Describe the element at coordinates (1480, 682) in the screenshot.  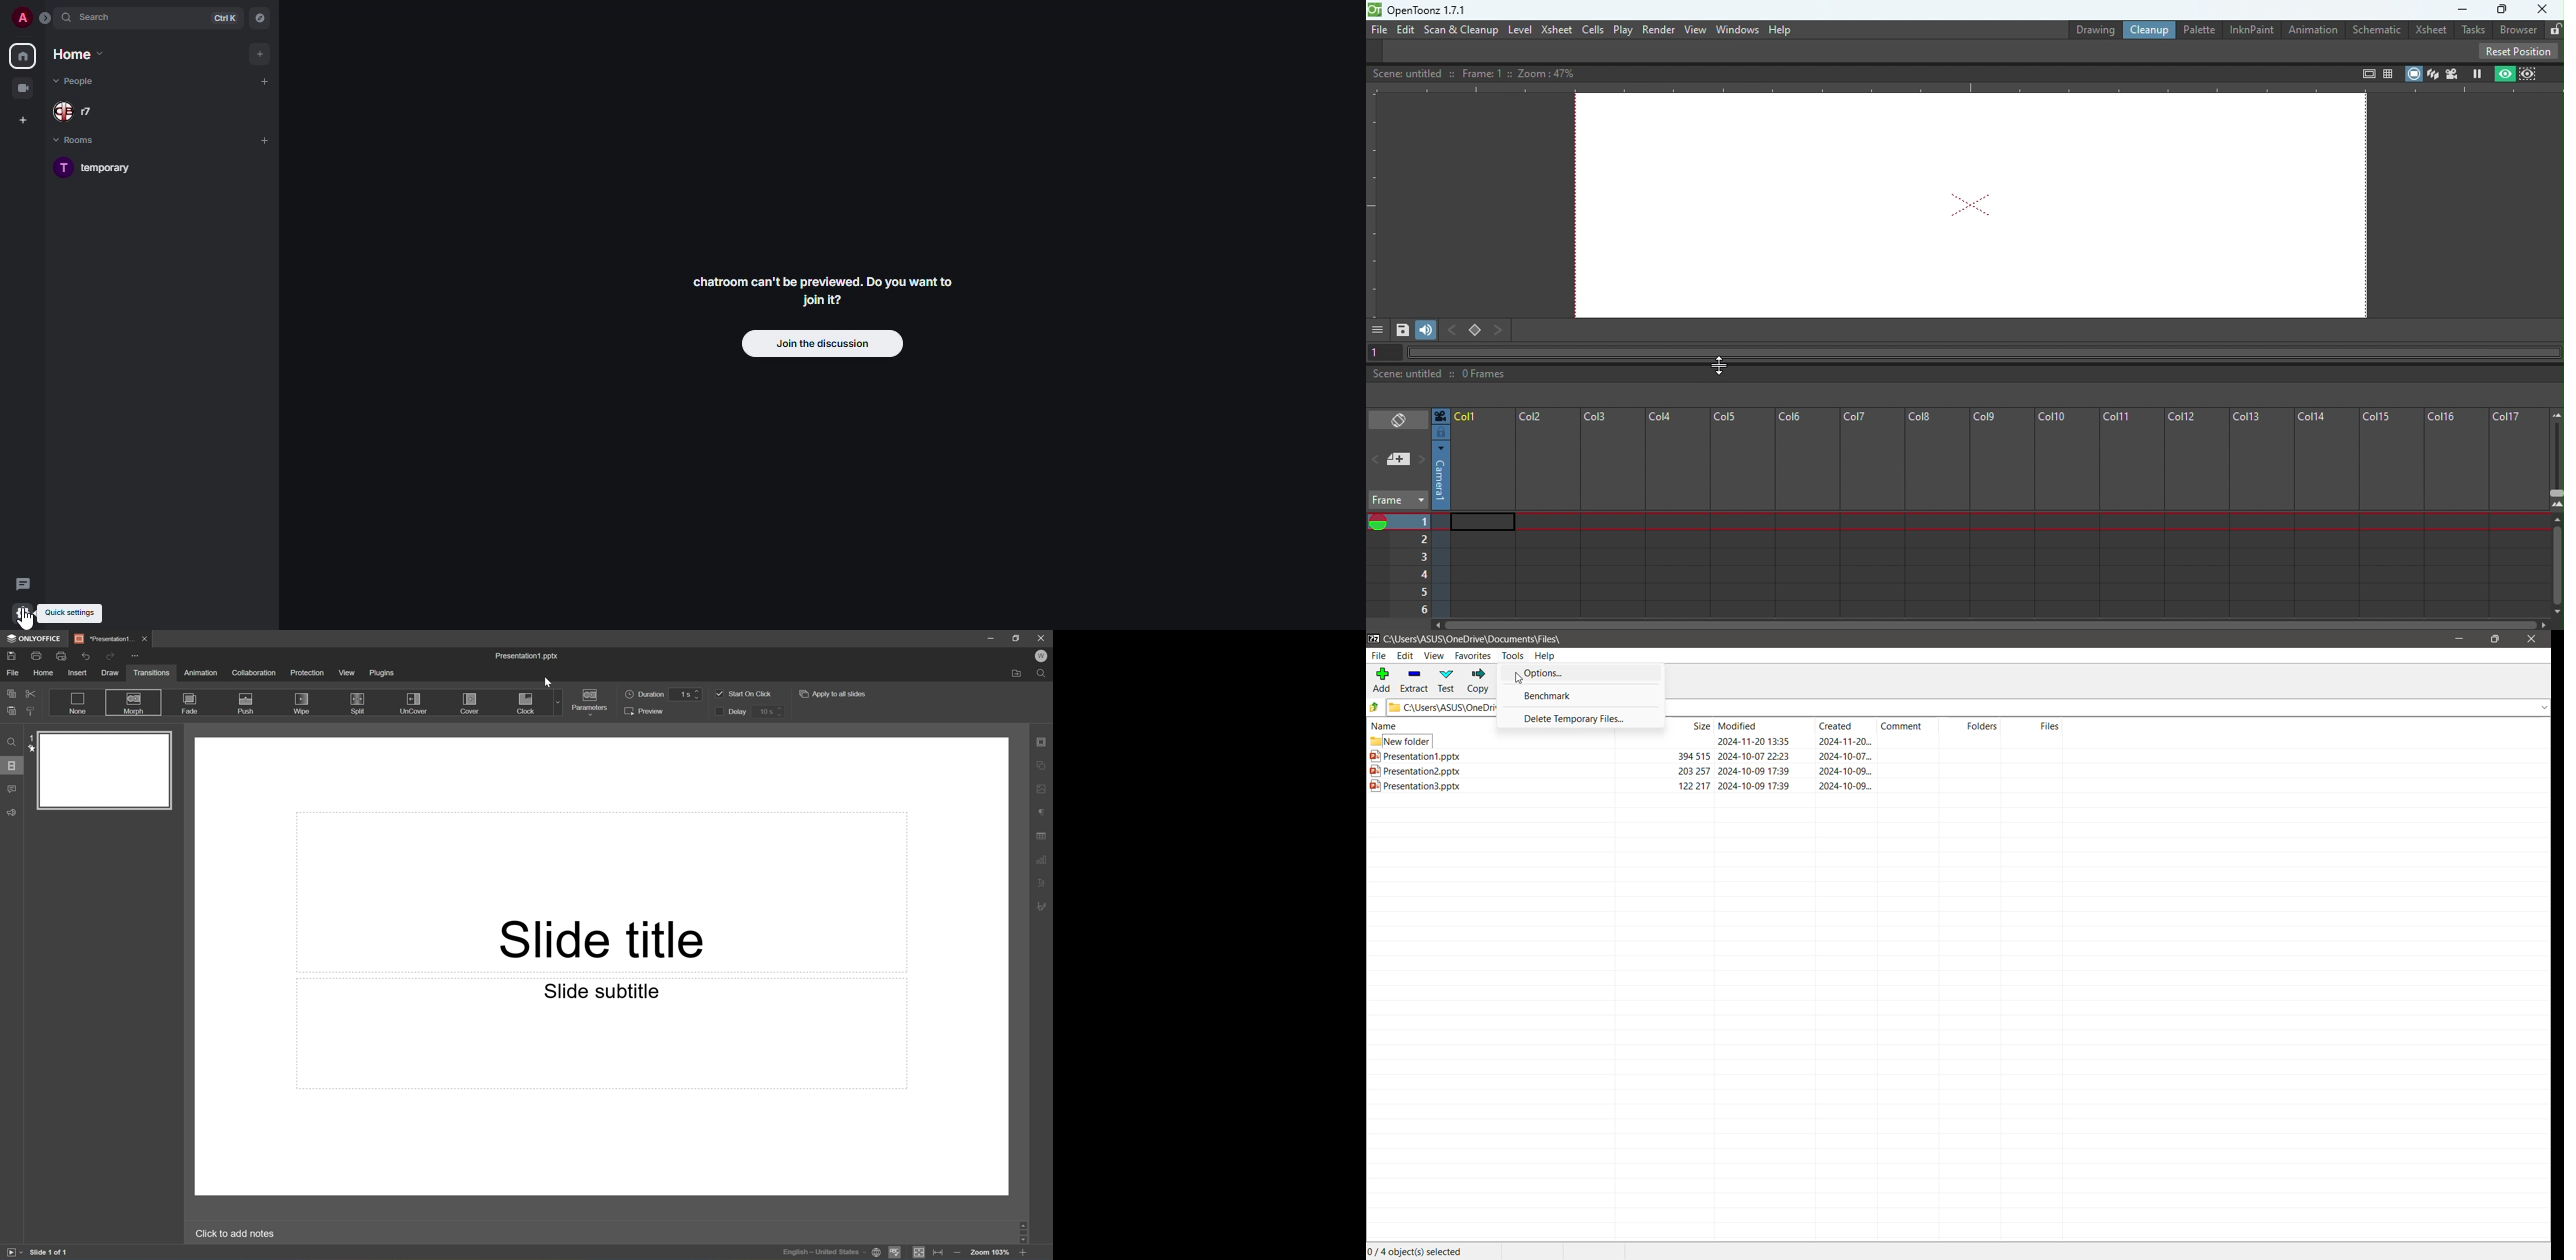
I see `Copy` at that location.